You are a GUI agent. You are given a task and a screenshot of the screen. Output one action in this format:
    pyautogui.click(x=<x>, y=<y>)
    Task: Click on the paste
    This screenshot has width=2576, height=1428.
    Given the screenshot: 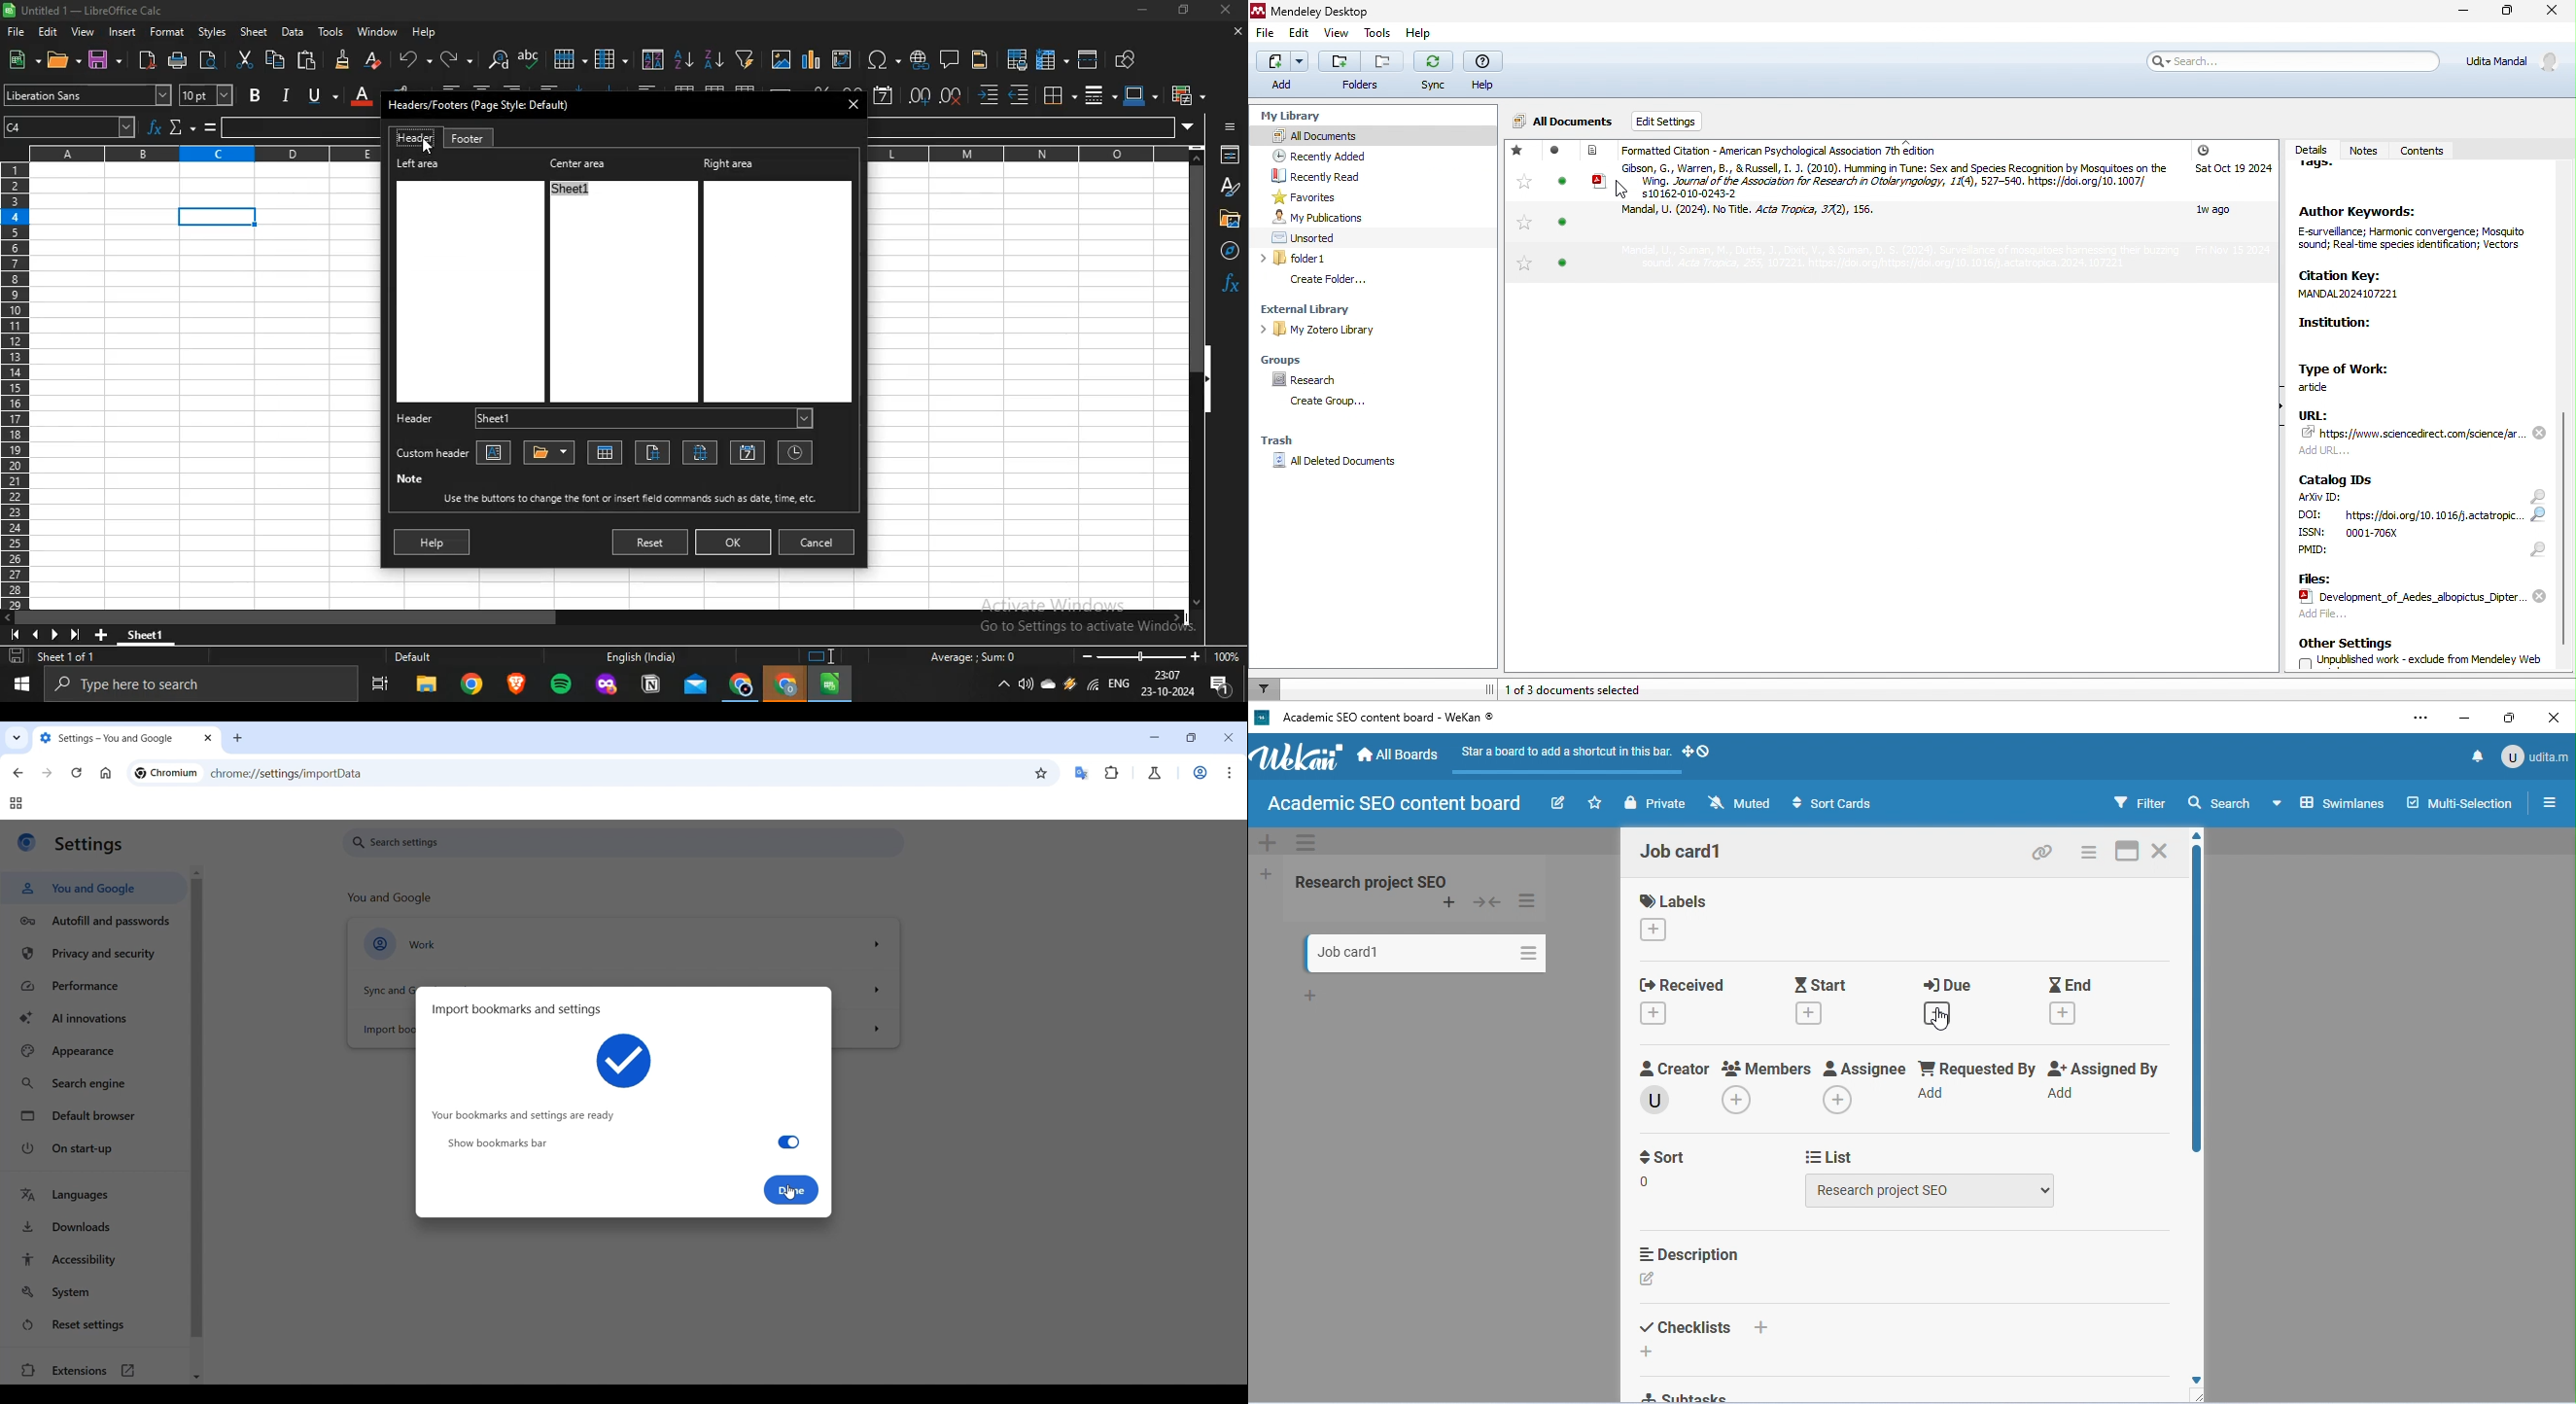 What is the action you would take?
    pyautogui.click(x=308, y=58)
    